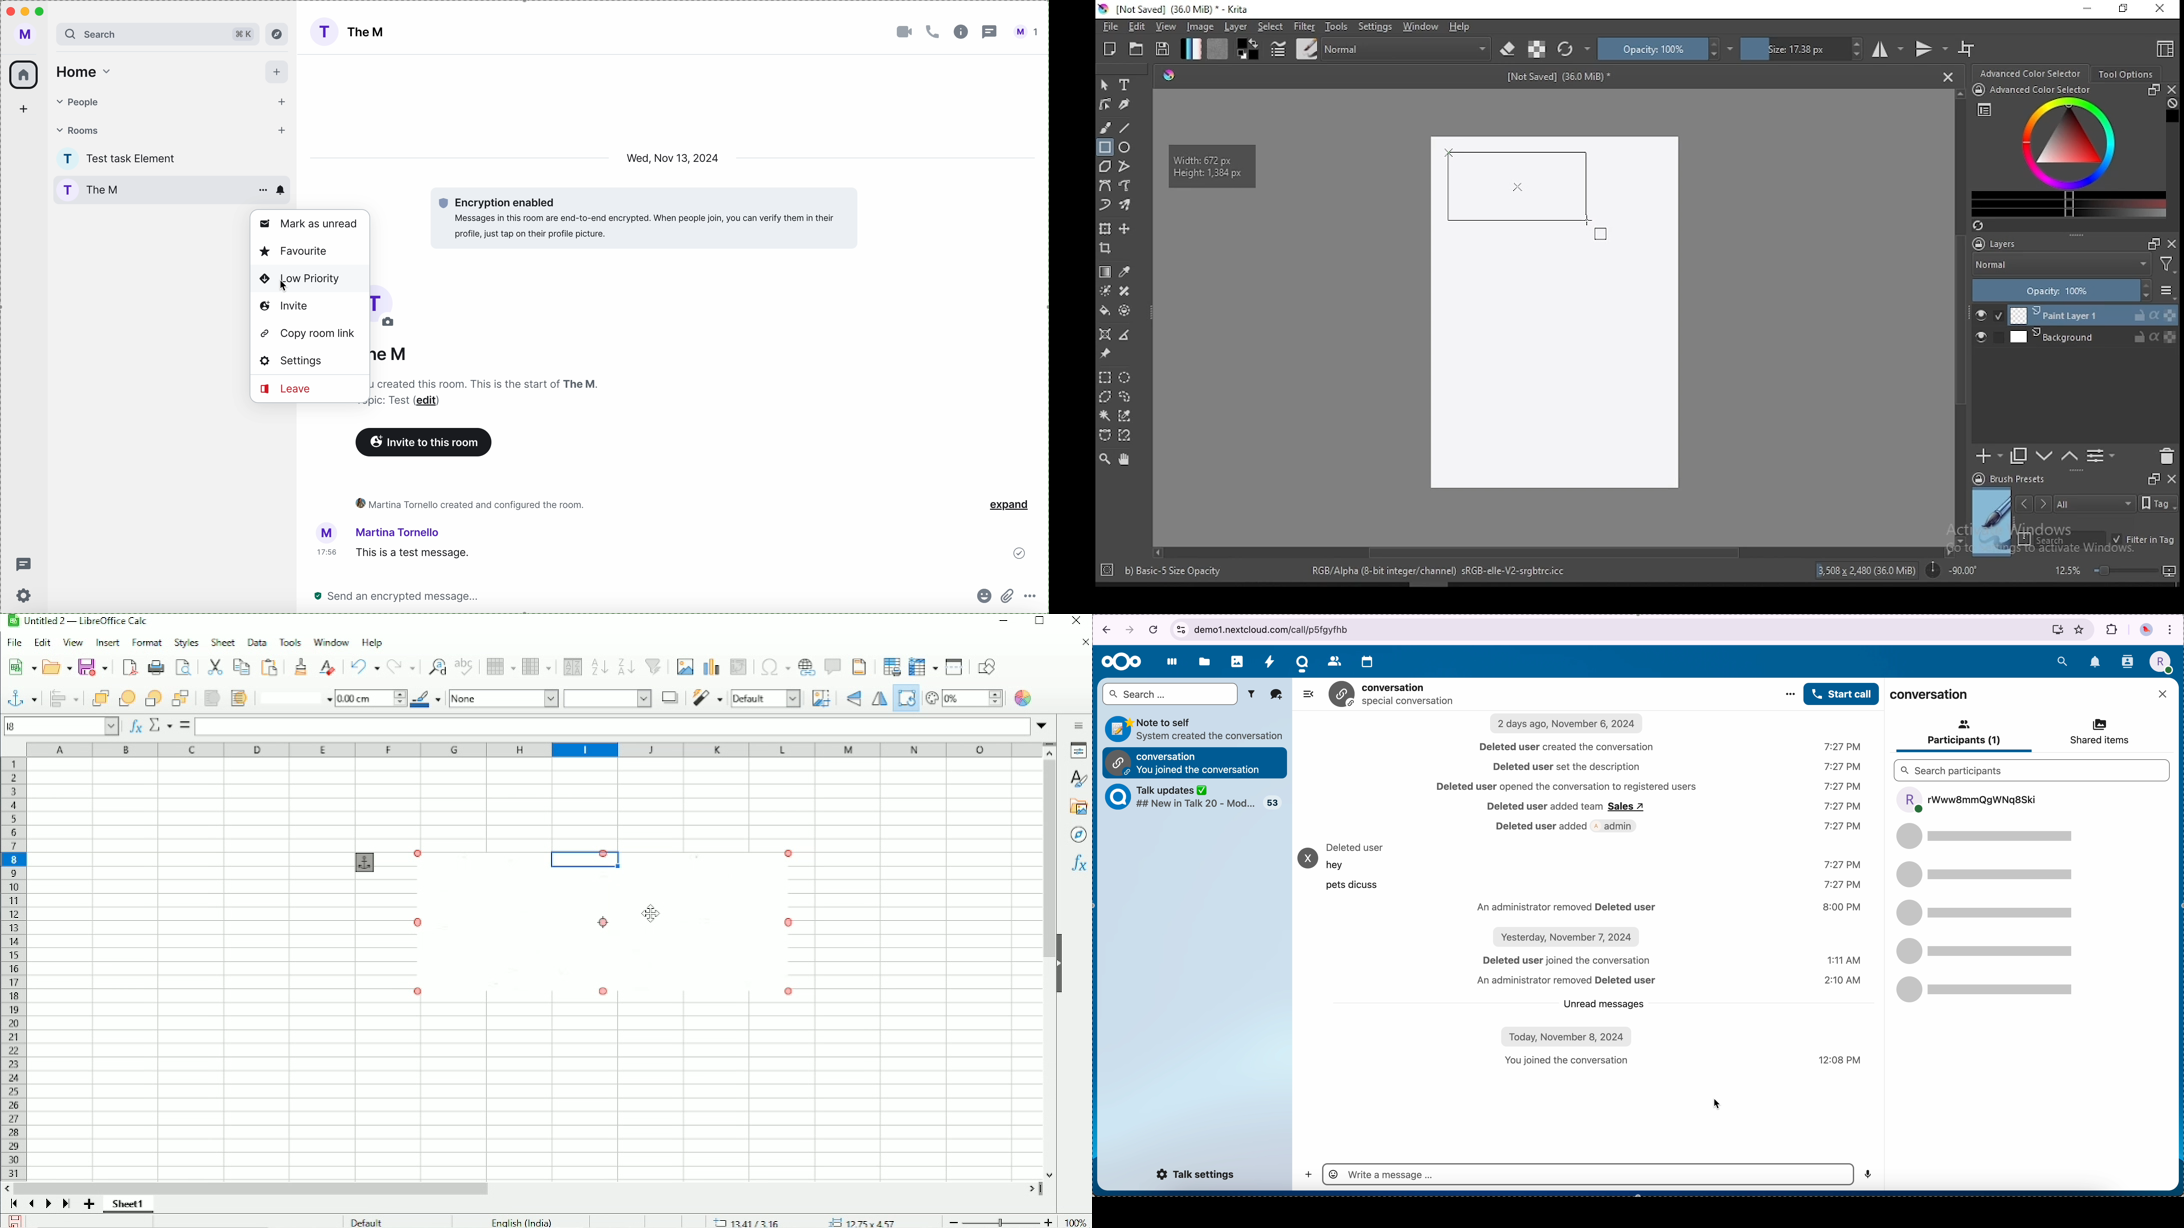 This screenshot has height=1232, width=2184. Describe the element at coordinates (1715, 1103) in the screenshot. I see `Cursor` at that location.